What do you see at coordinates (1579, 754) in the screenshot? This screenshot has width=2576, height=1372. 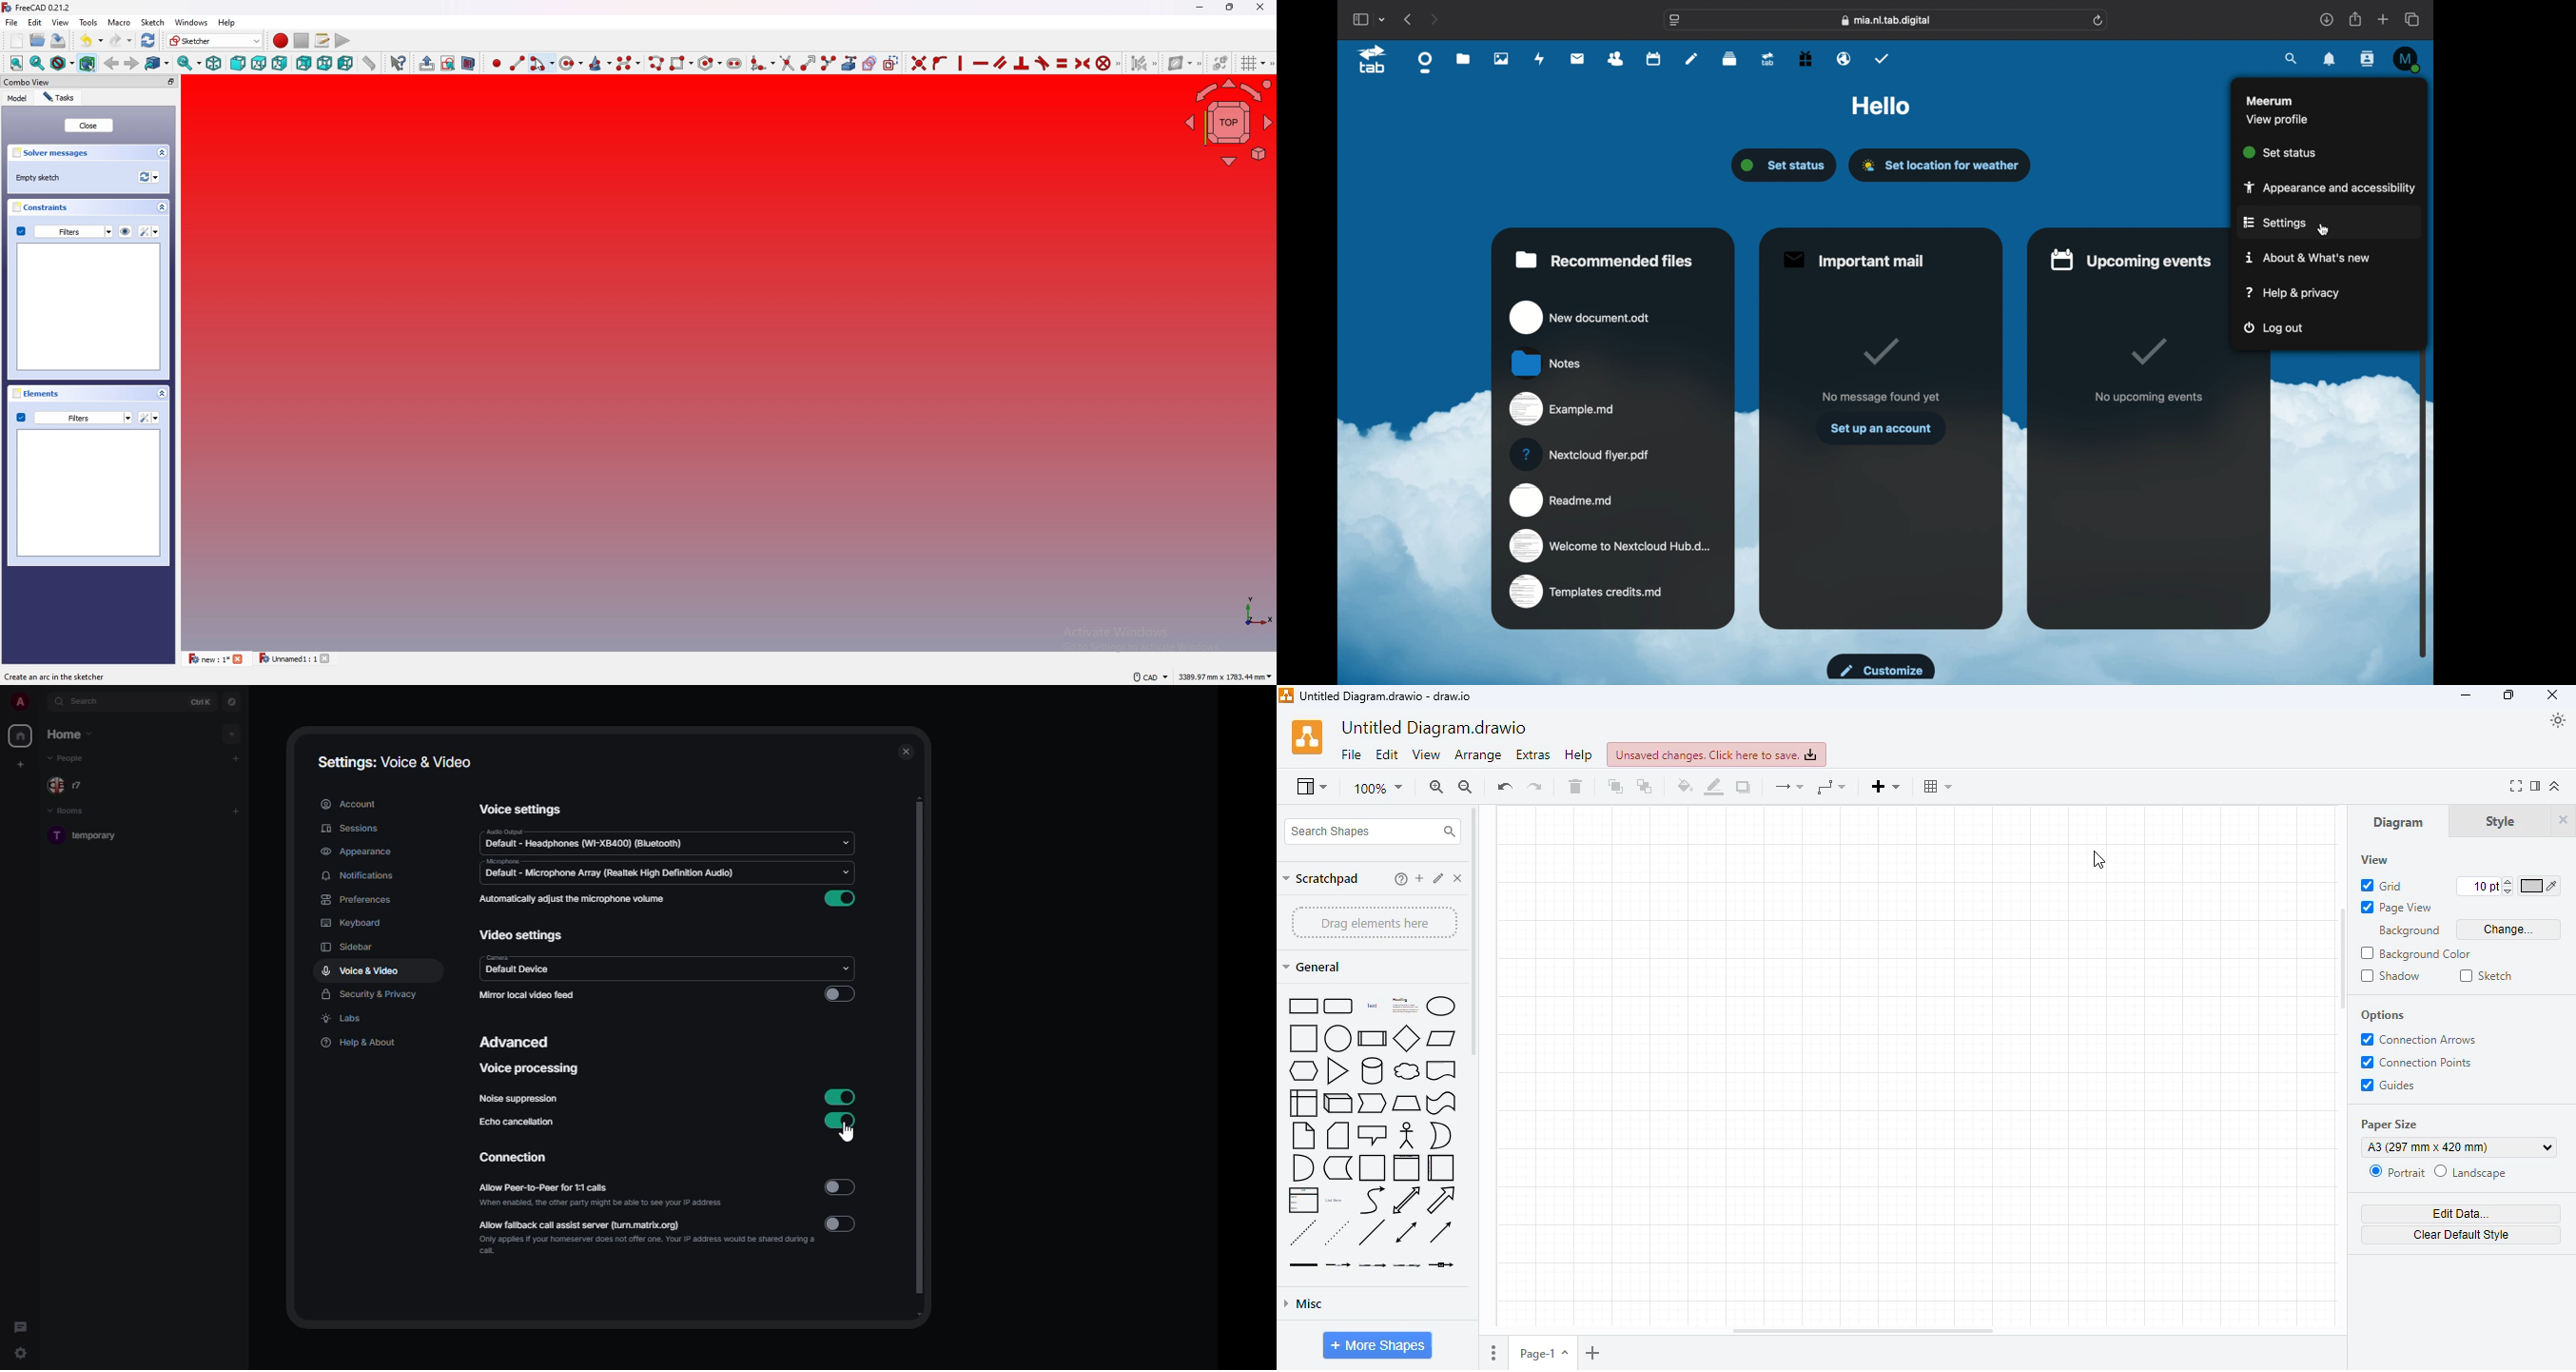 I see `help` at bounding box center [1579, 754].